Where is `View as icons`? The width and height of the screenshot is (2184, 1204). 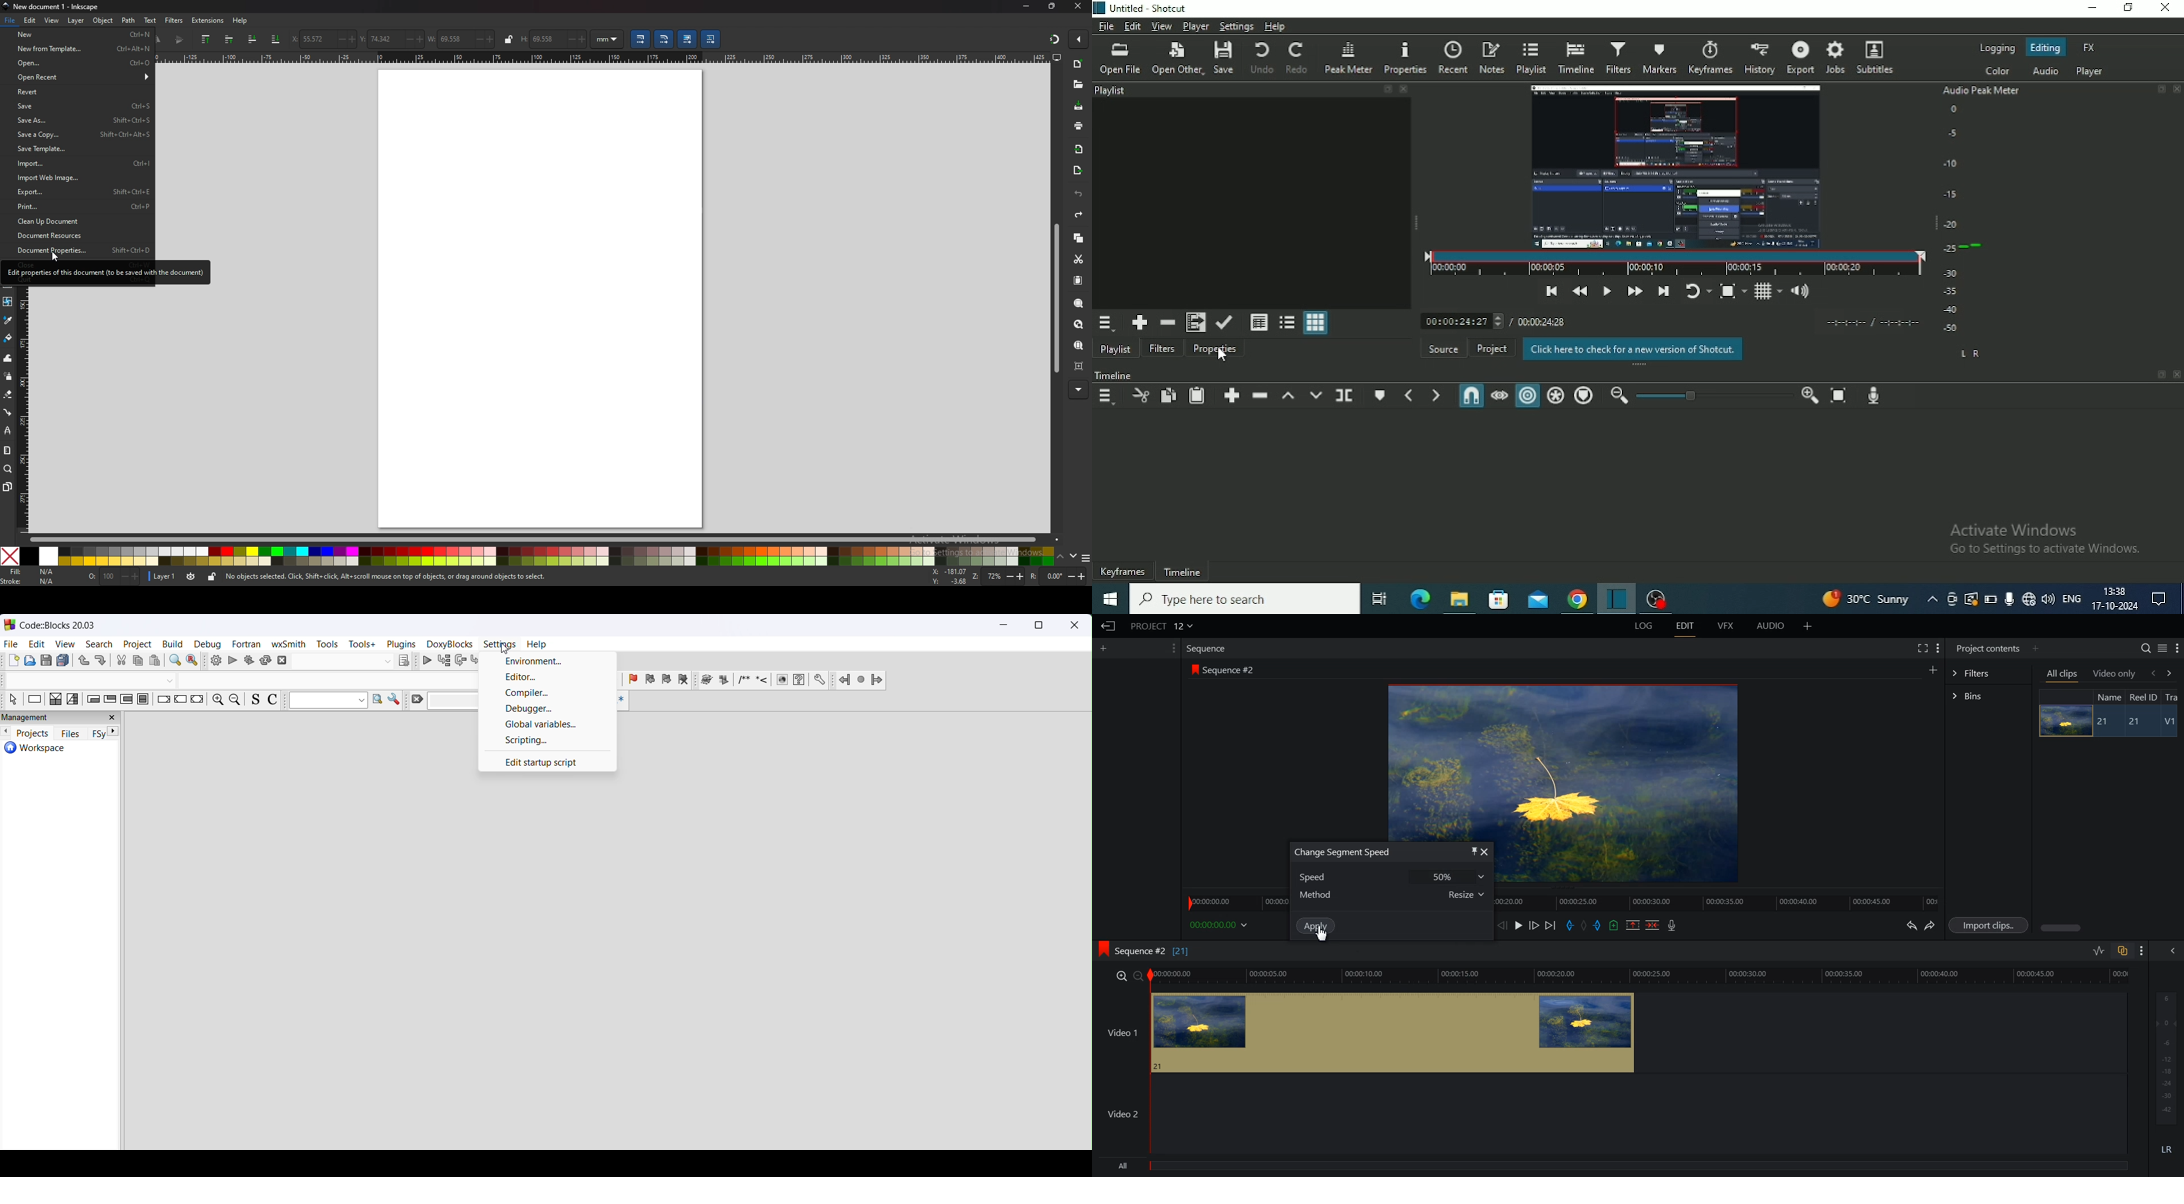 View as icons is located at coordinates (1316, 322).